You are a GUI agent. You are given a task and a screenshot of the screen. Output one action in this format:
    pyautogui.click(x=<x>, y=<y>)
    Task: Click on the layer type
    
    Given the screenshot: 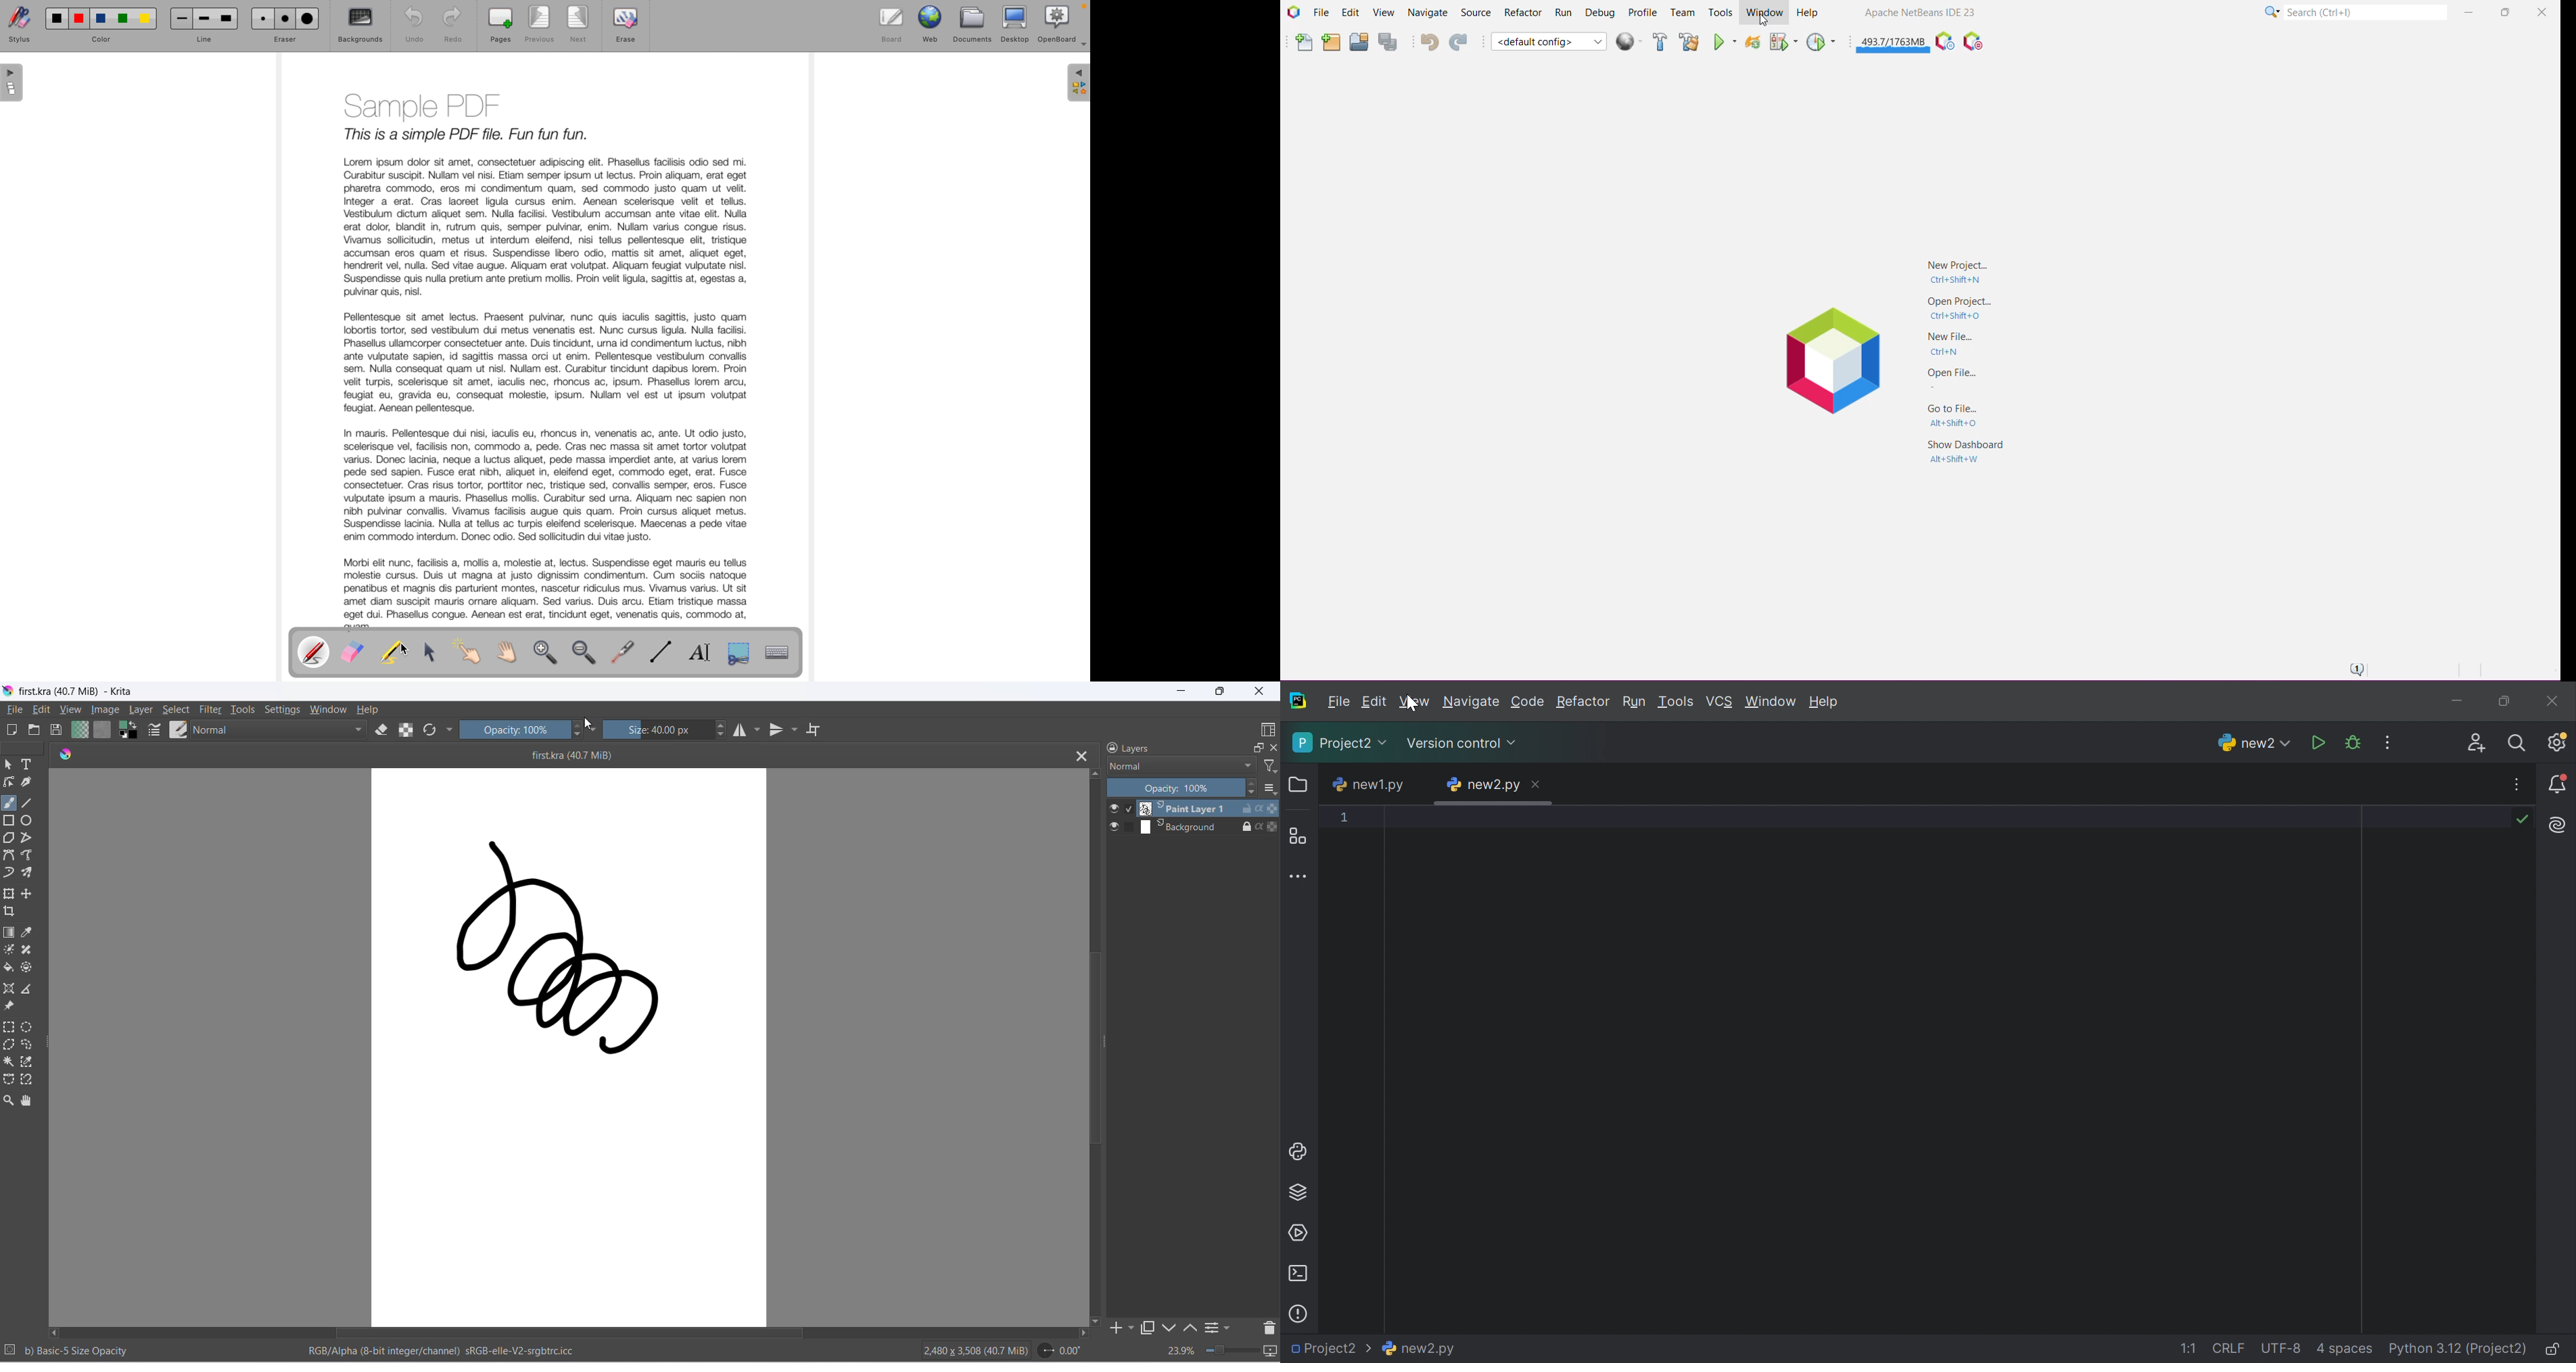 What is the action you would take?
    pyautogui.click(x=1181, y=766)
    